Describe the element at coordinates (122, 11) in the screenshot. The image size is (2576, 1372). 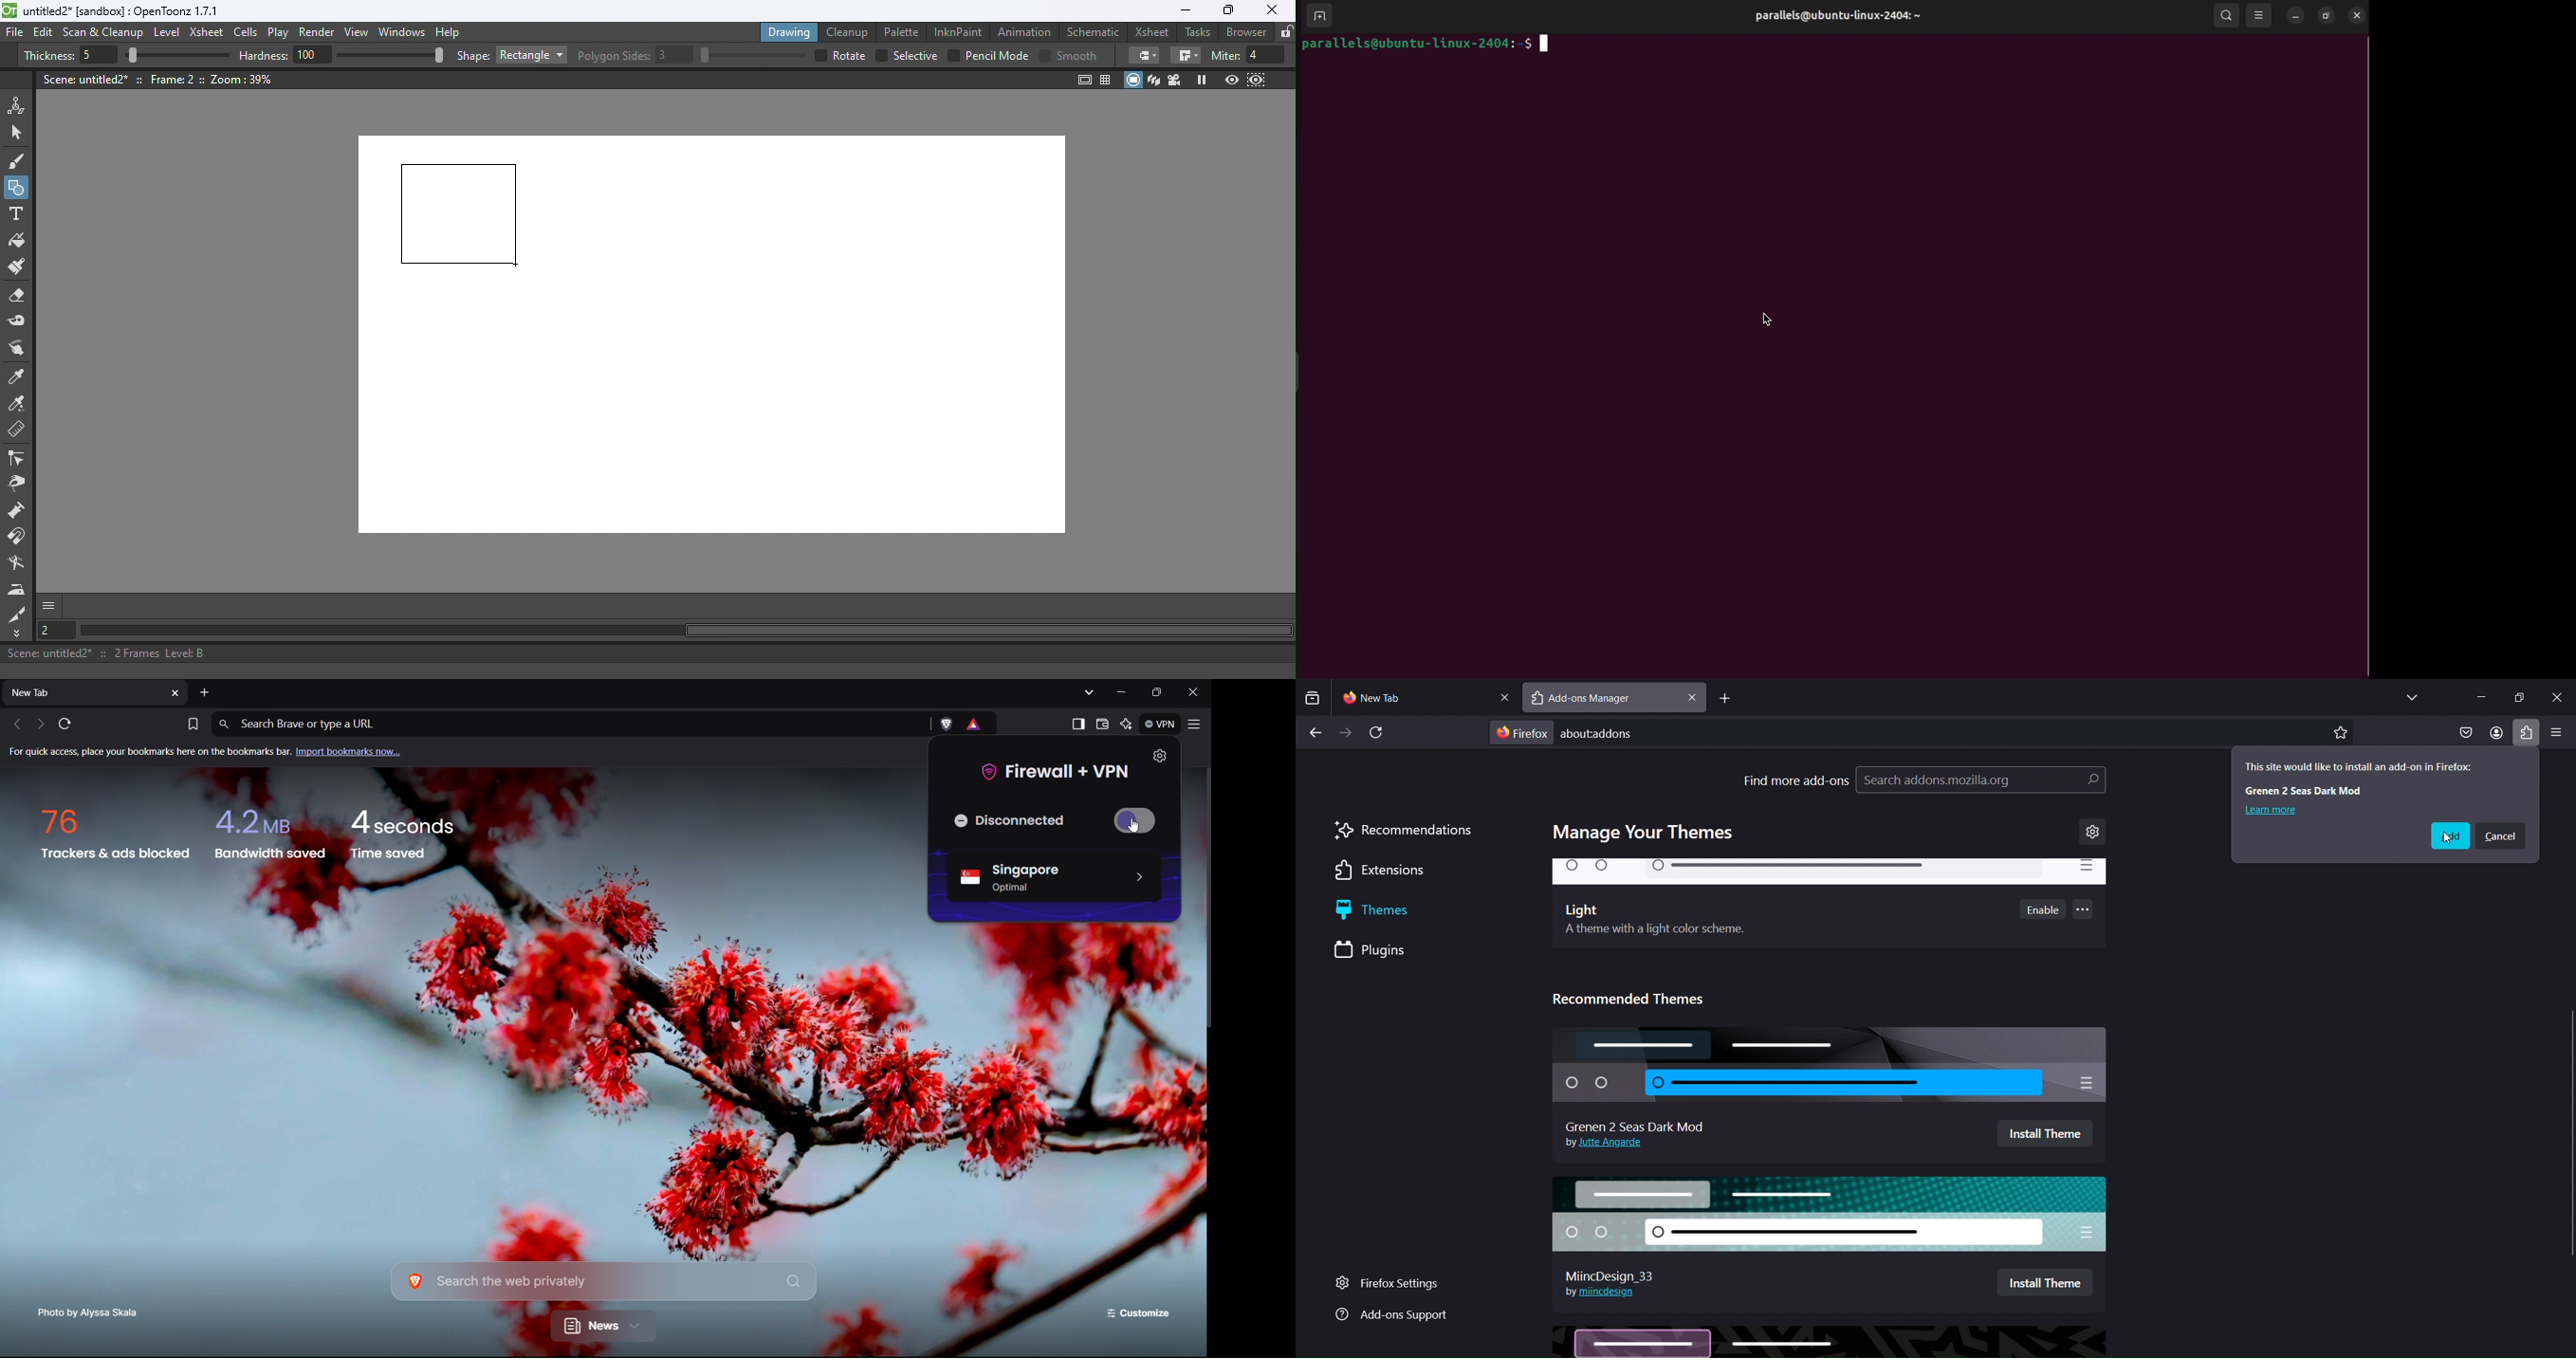
I see `File name` at that location.